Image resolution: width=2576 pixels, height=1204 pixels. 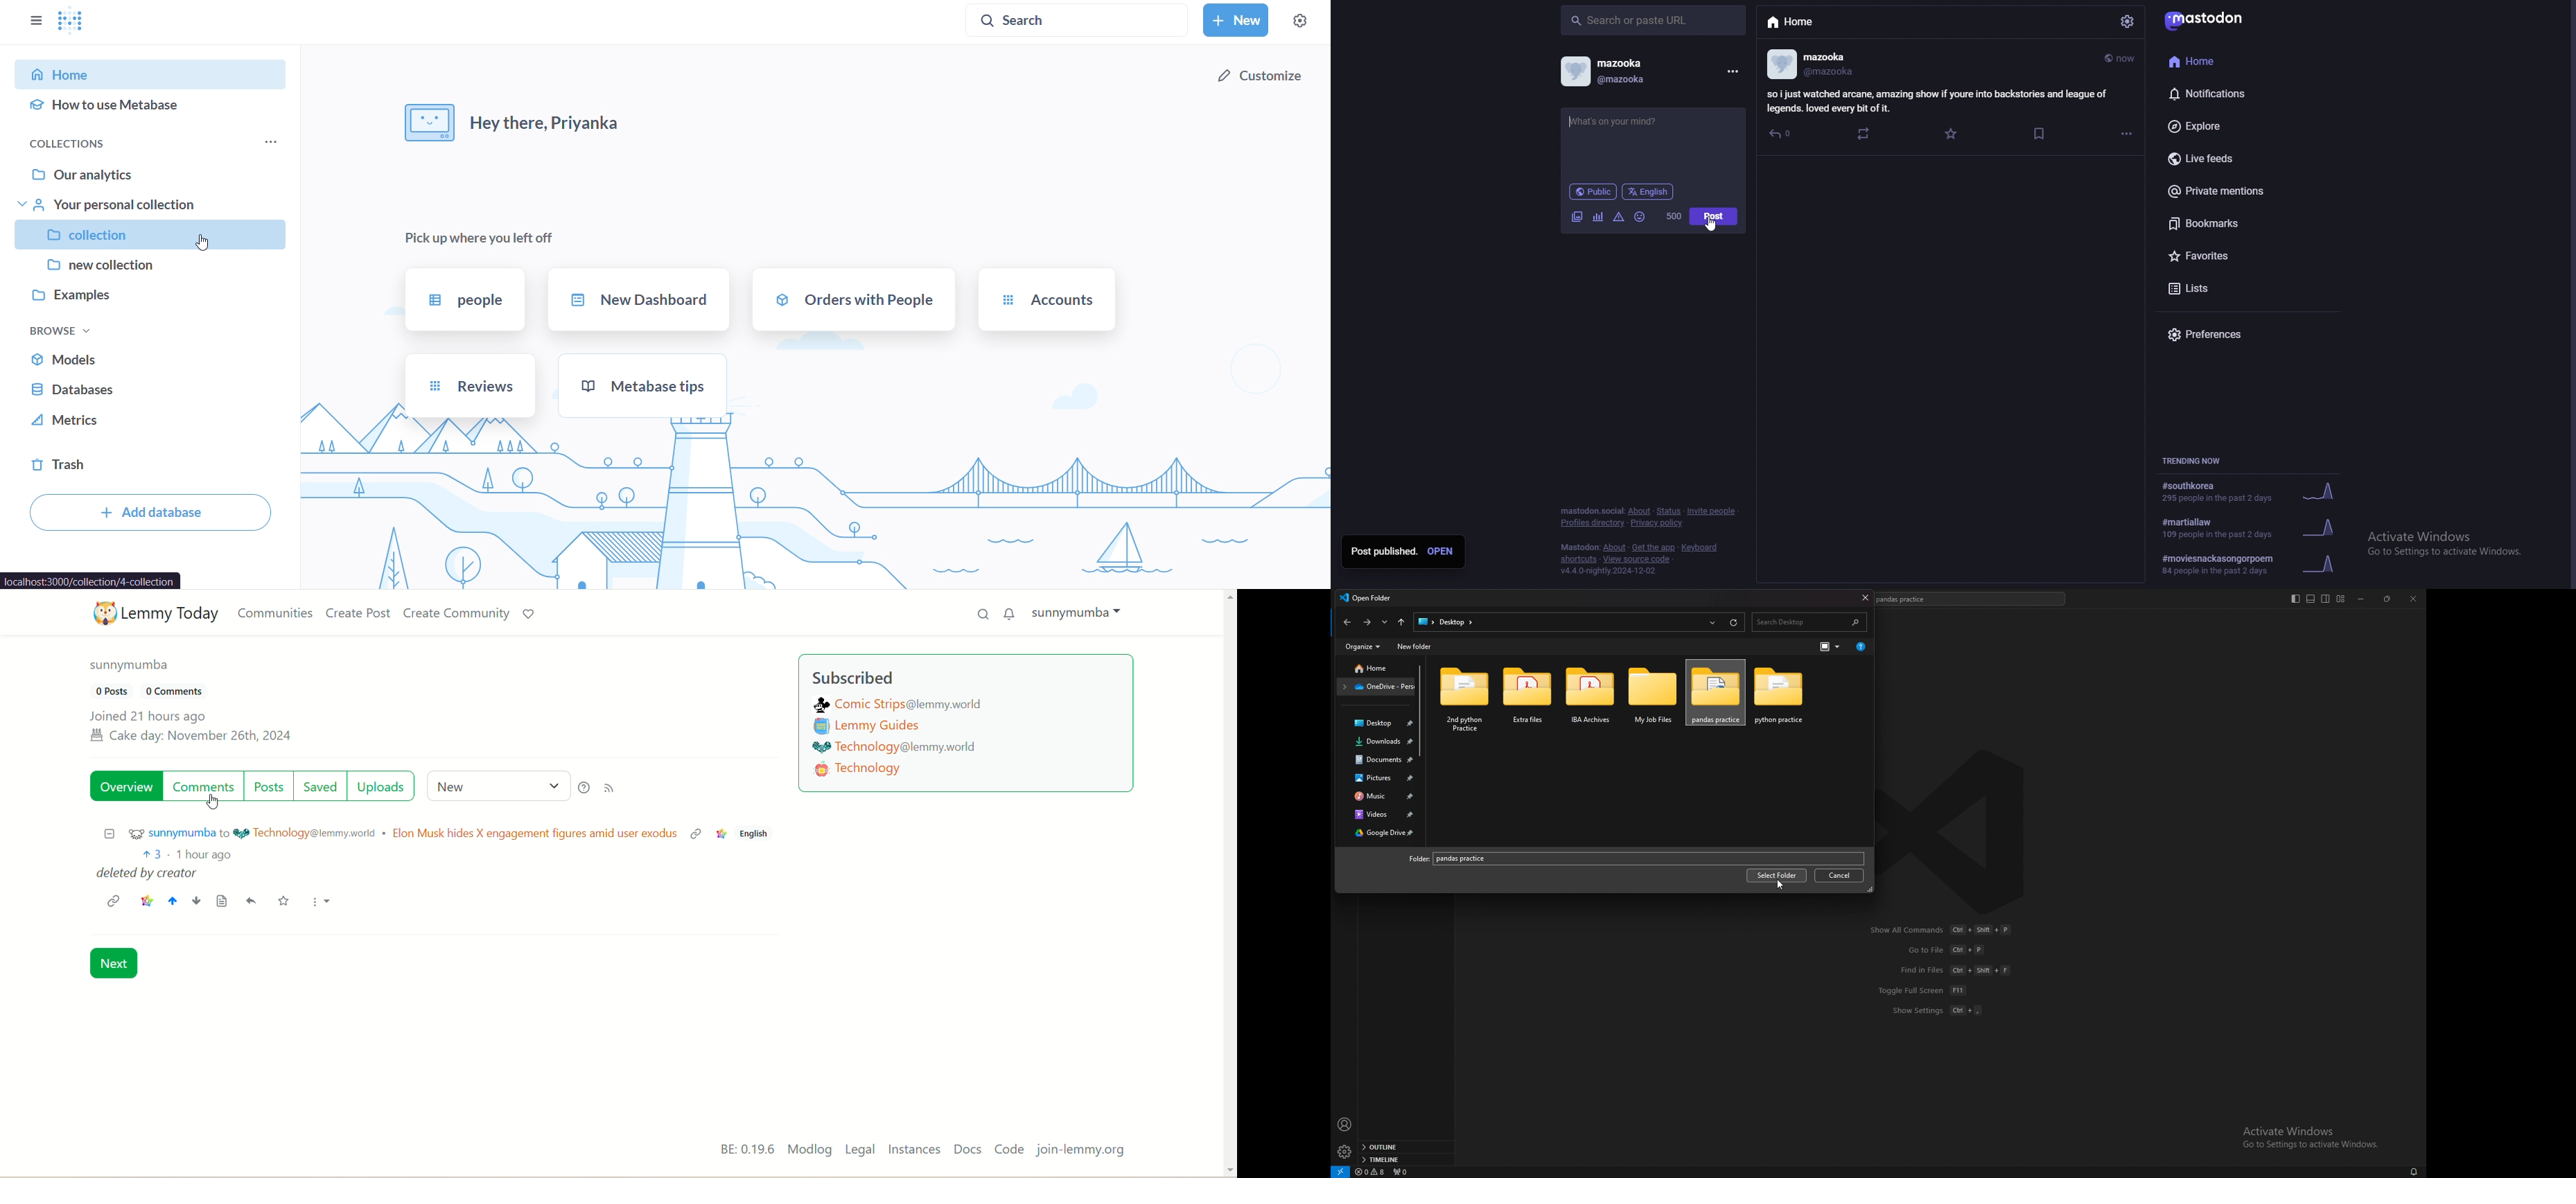 What do you see at coordinates (113, 900) in the screenshot?
I see `link` at bounding box center [113, 900].